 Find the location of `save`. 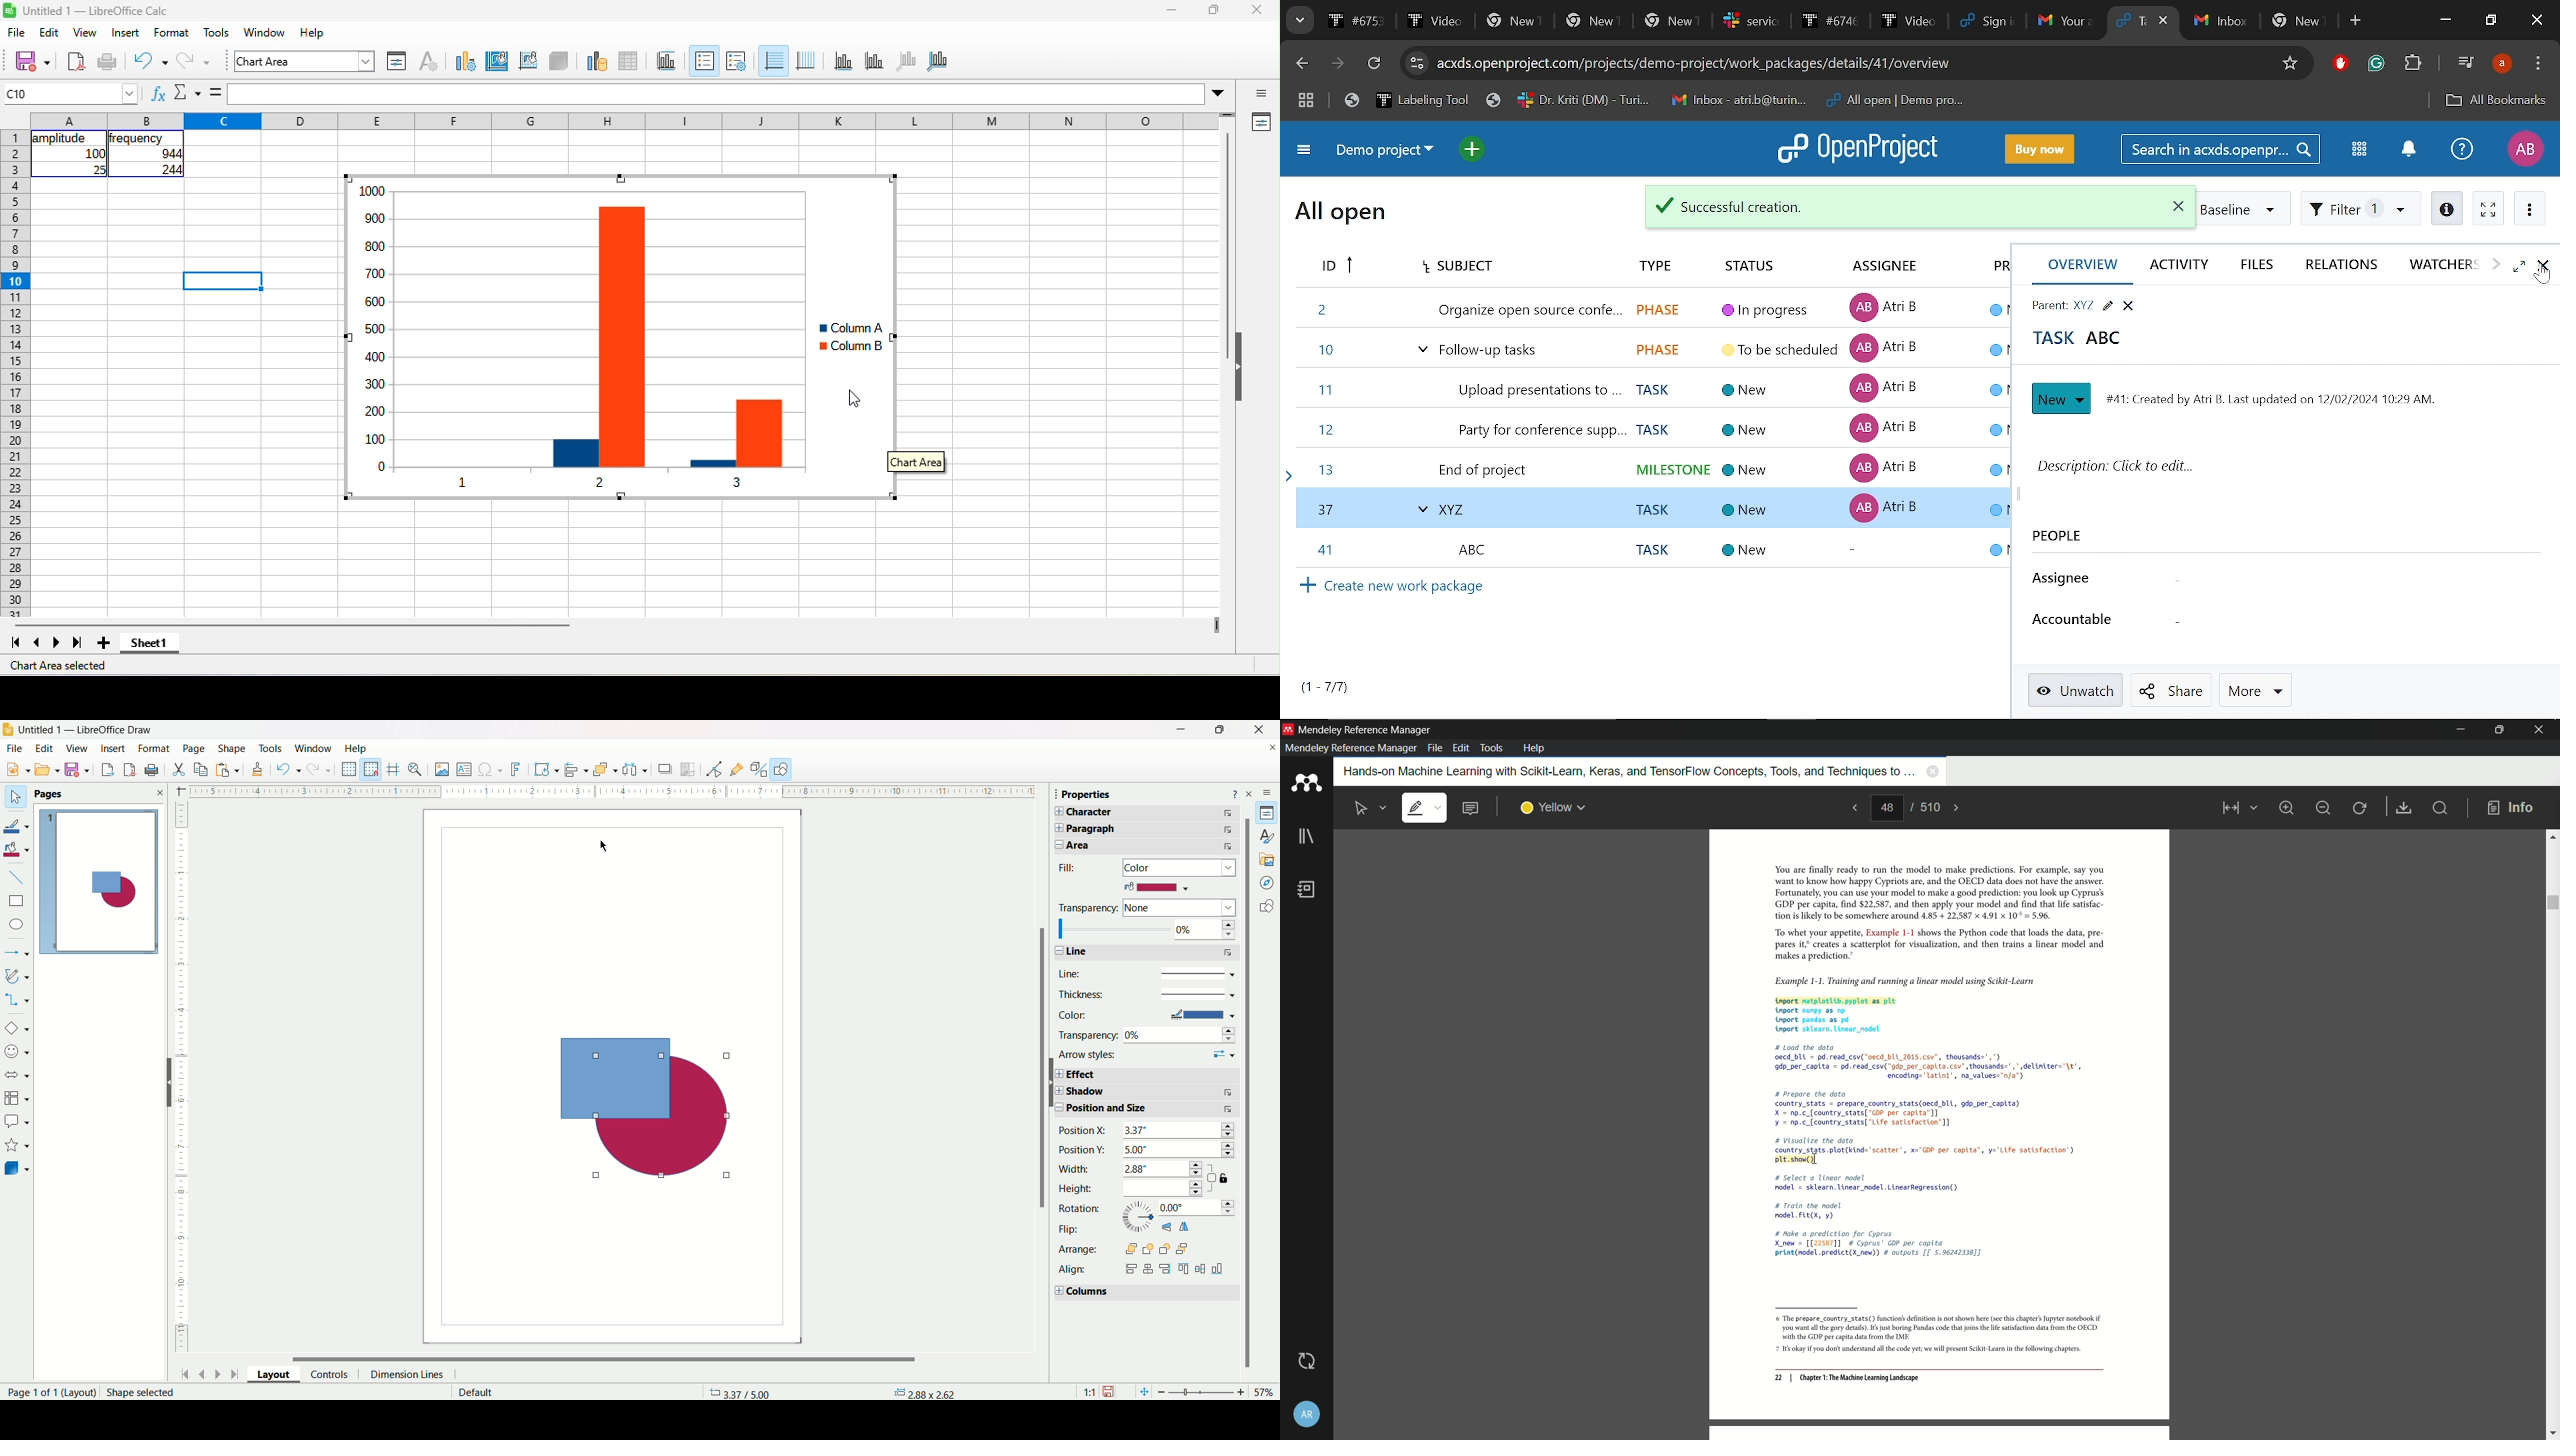

save is located at coordinates (32, 63).